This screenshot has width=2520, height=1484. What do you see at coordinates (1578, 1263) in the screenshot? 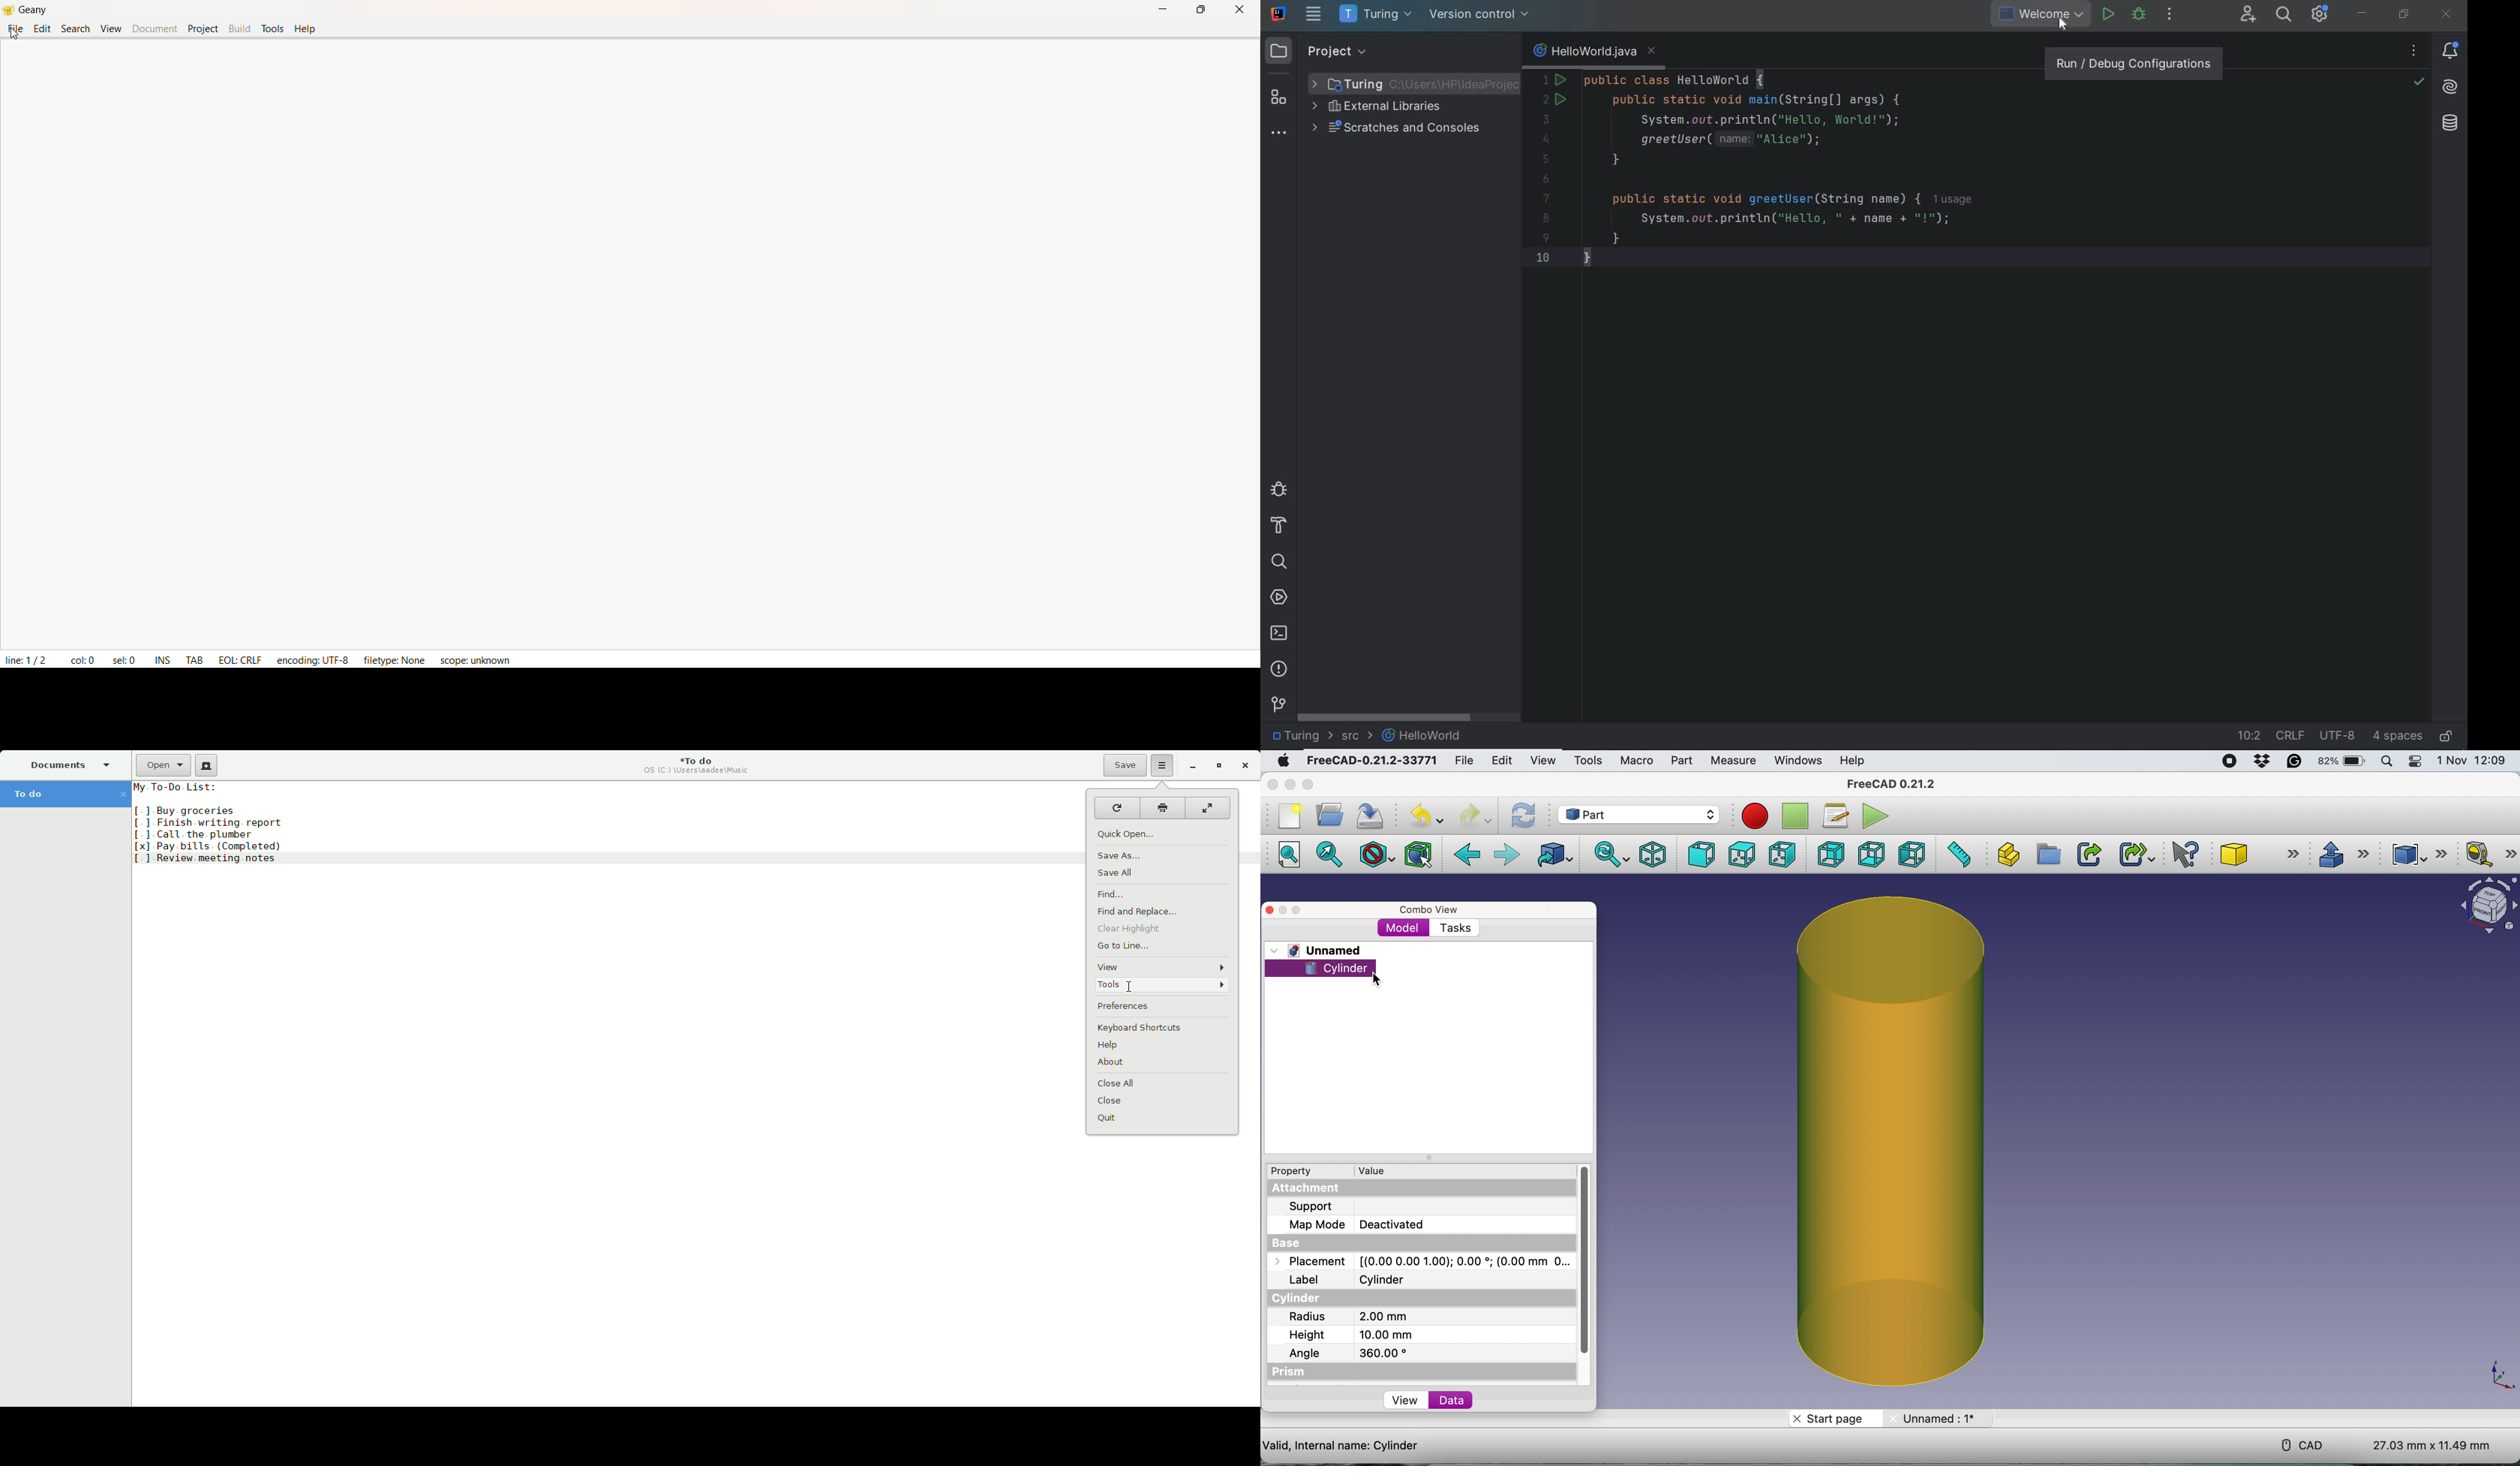
I see `vertical scroll bar` at bounding box center [1578, 1263].